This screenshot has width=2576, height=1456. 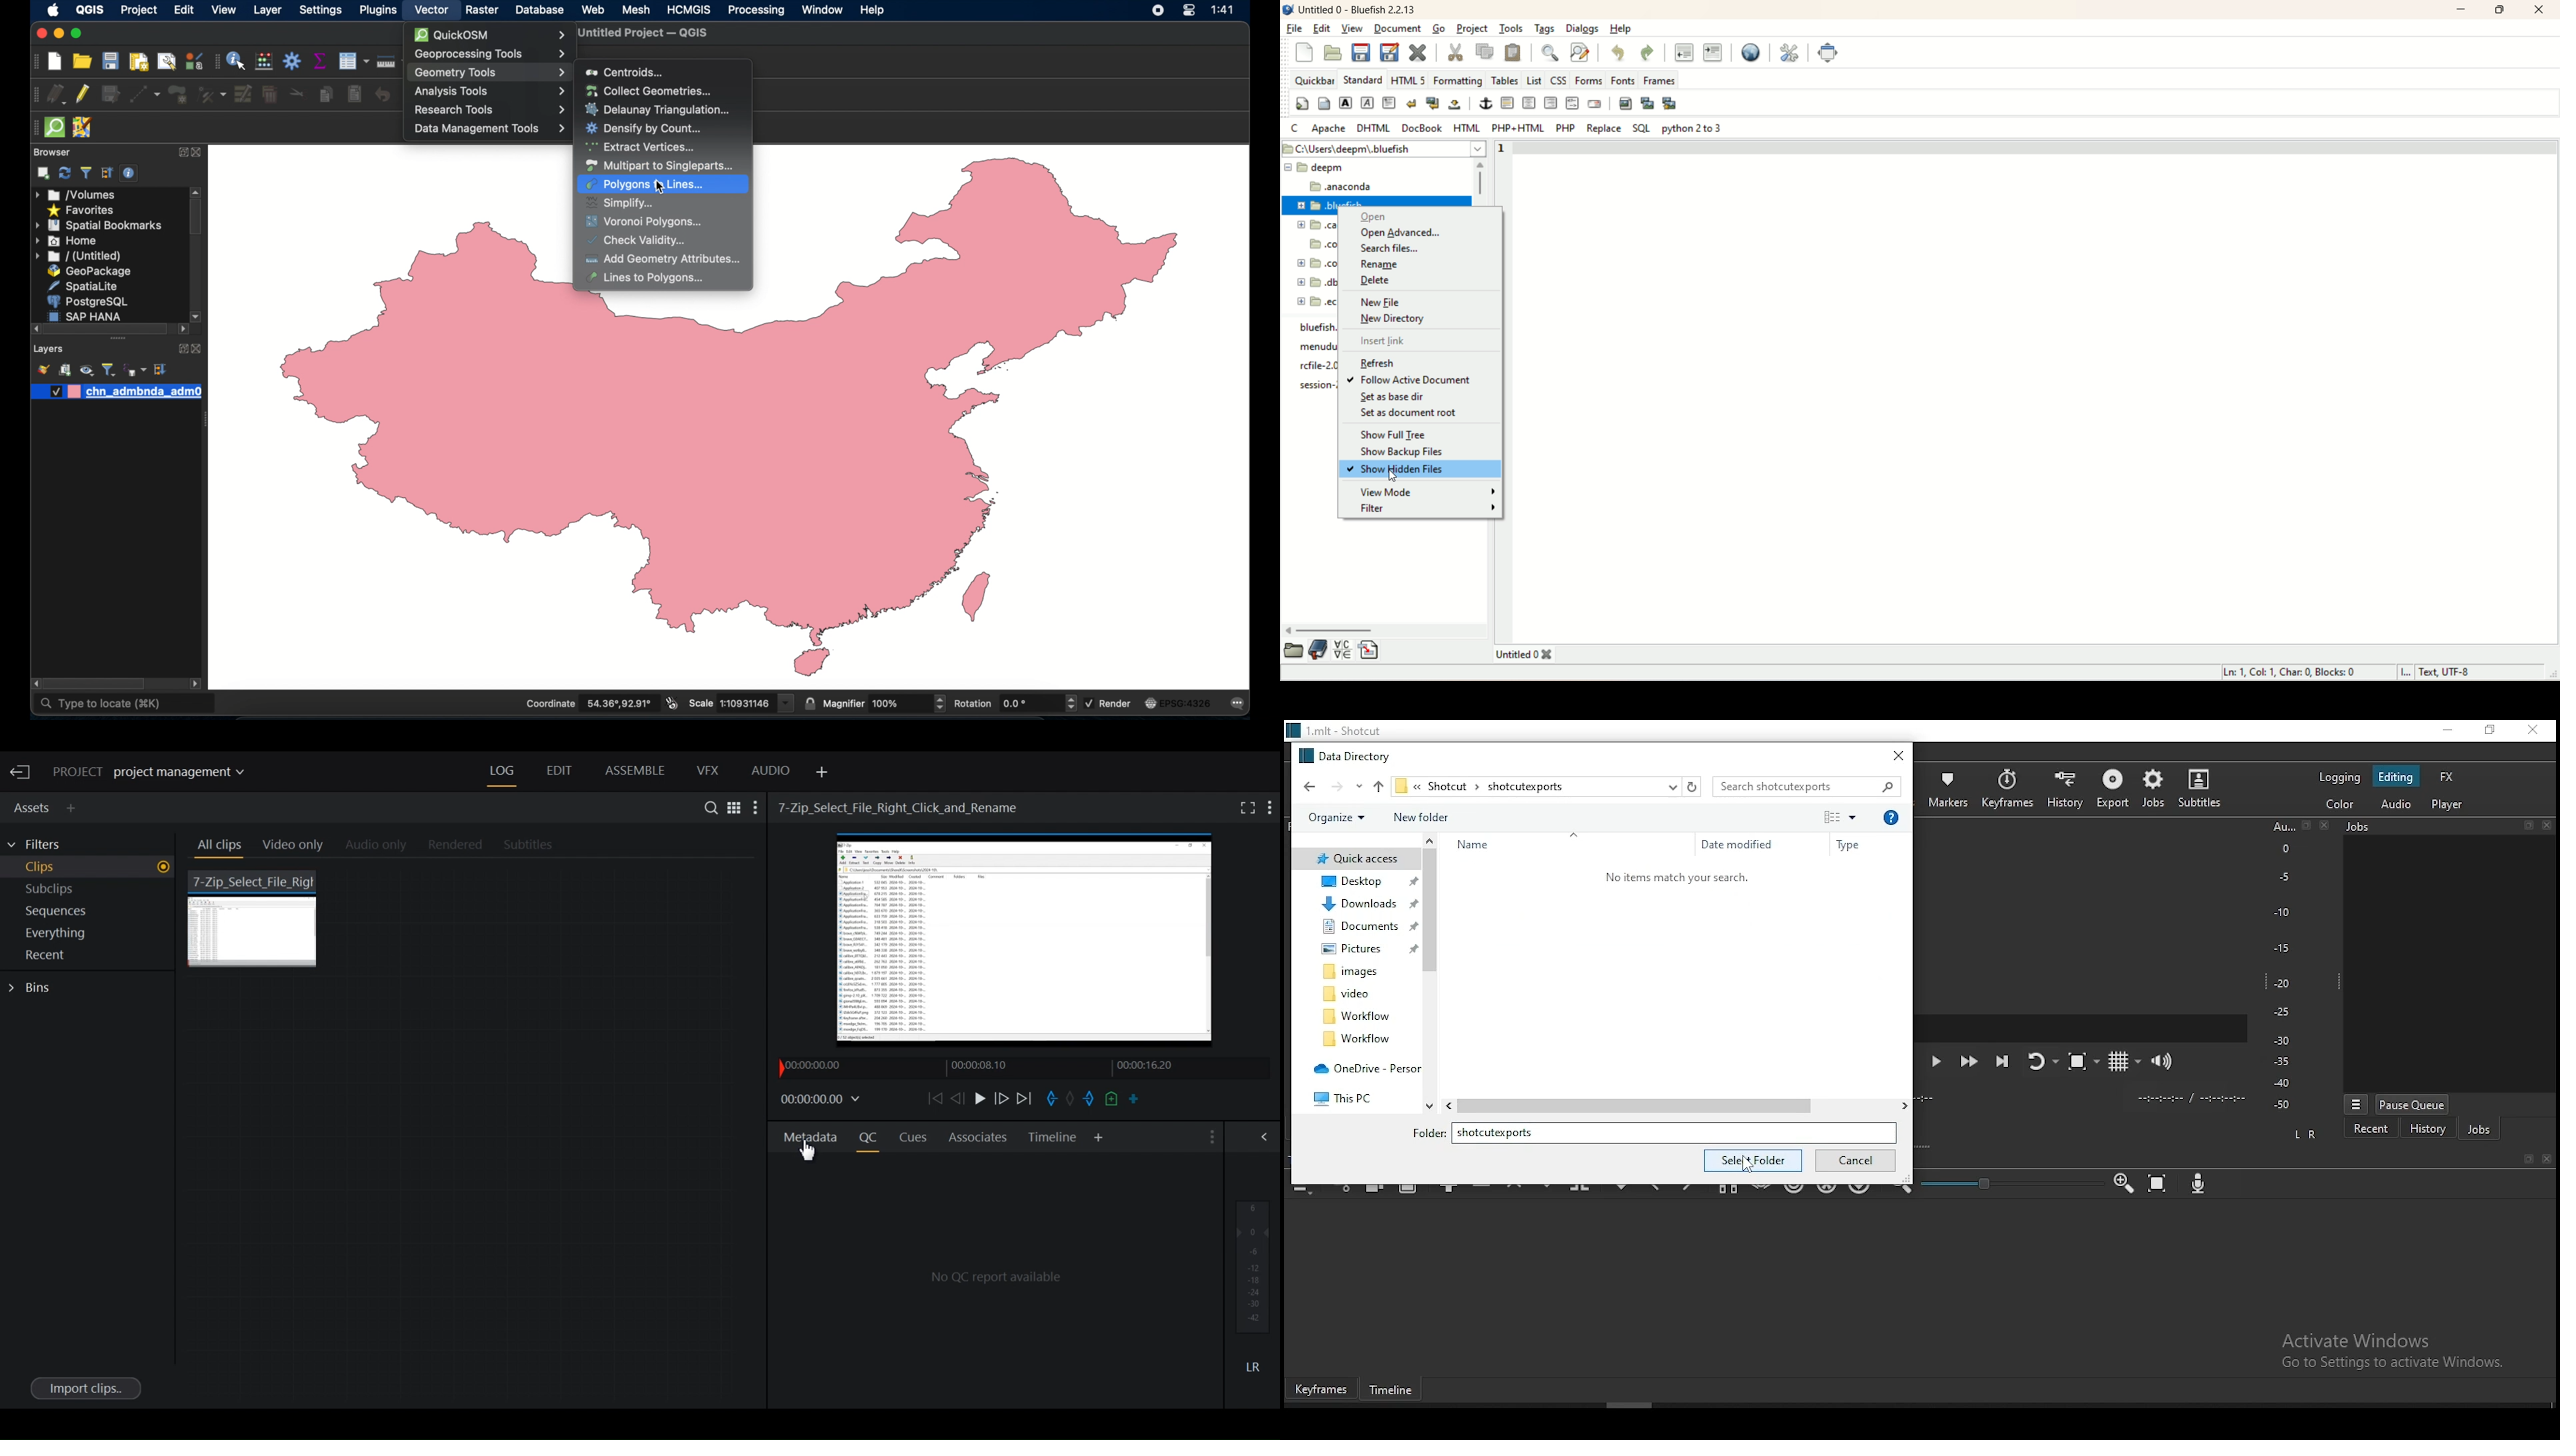 What do you see at coordinates (884, 703) in the screenshot?
I see `magnifier` at bounding box center [884, 703].